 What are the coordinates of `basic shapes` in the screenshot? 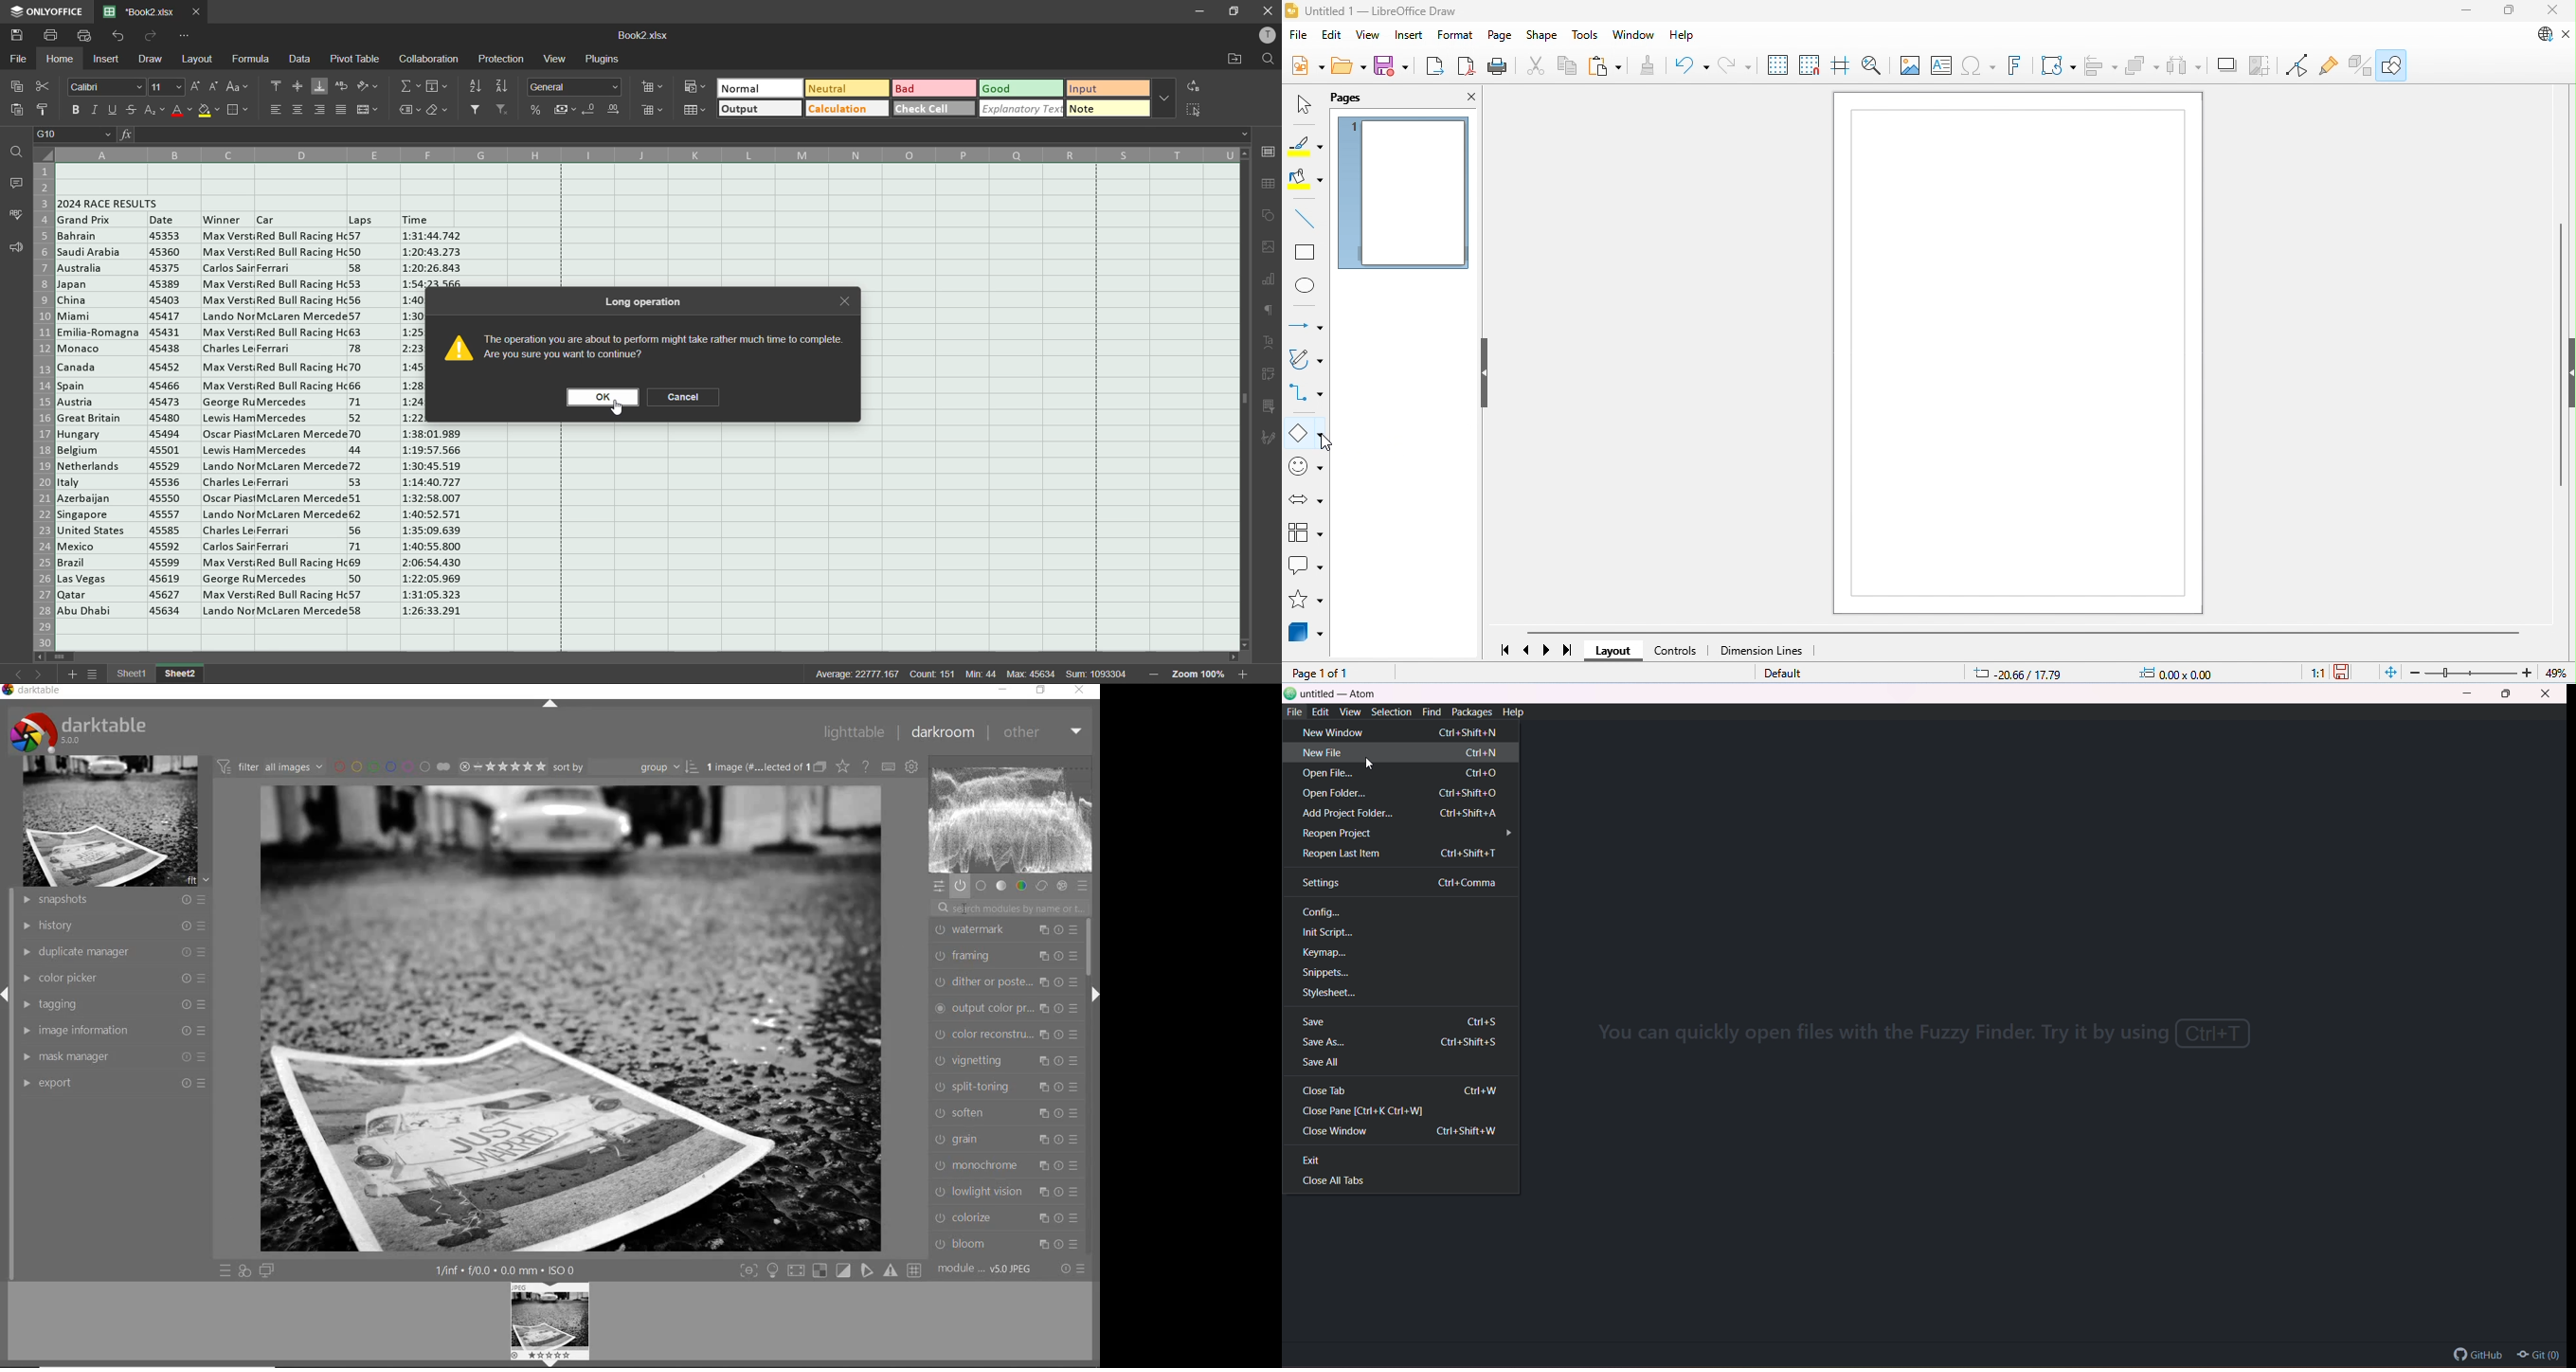 It's located at (1306, 431).